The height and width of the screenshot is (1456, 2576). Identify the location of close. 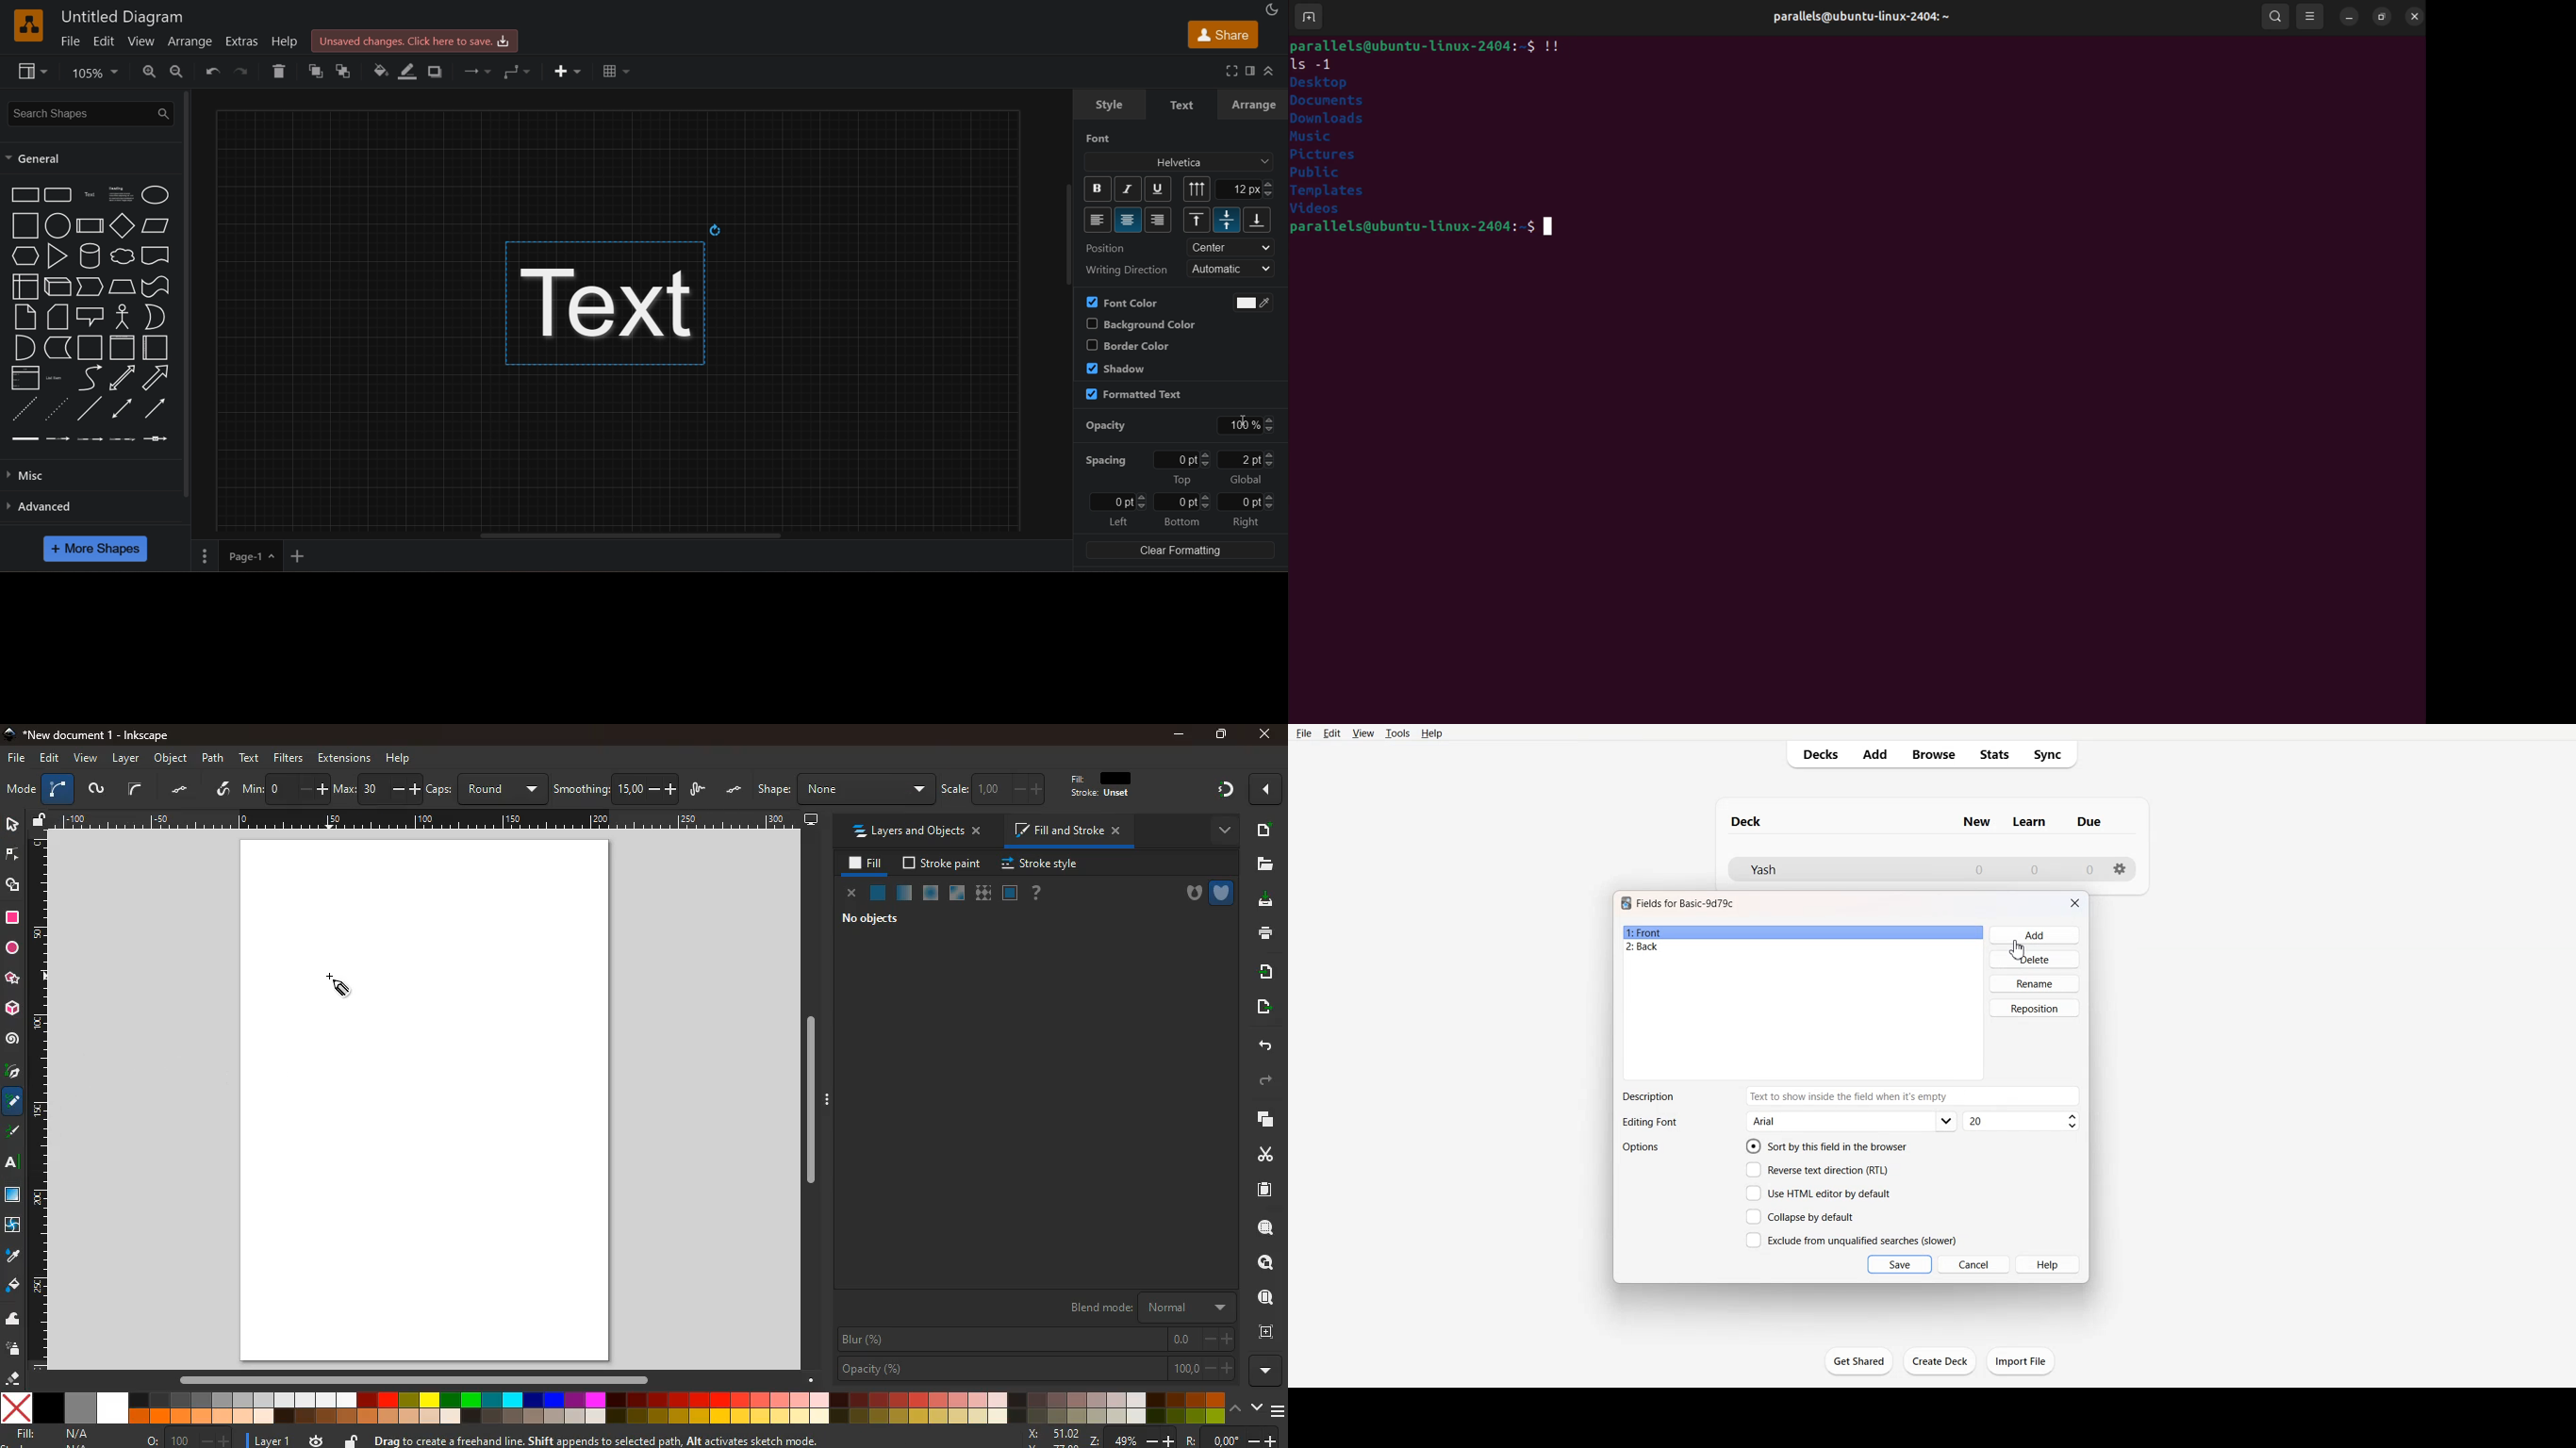
(1268, 790).